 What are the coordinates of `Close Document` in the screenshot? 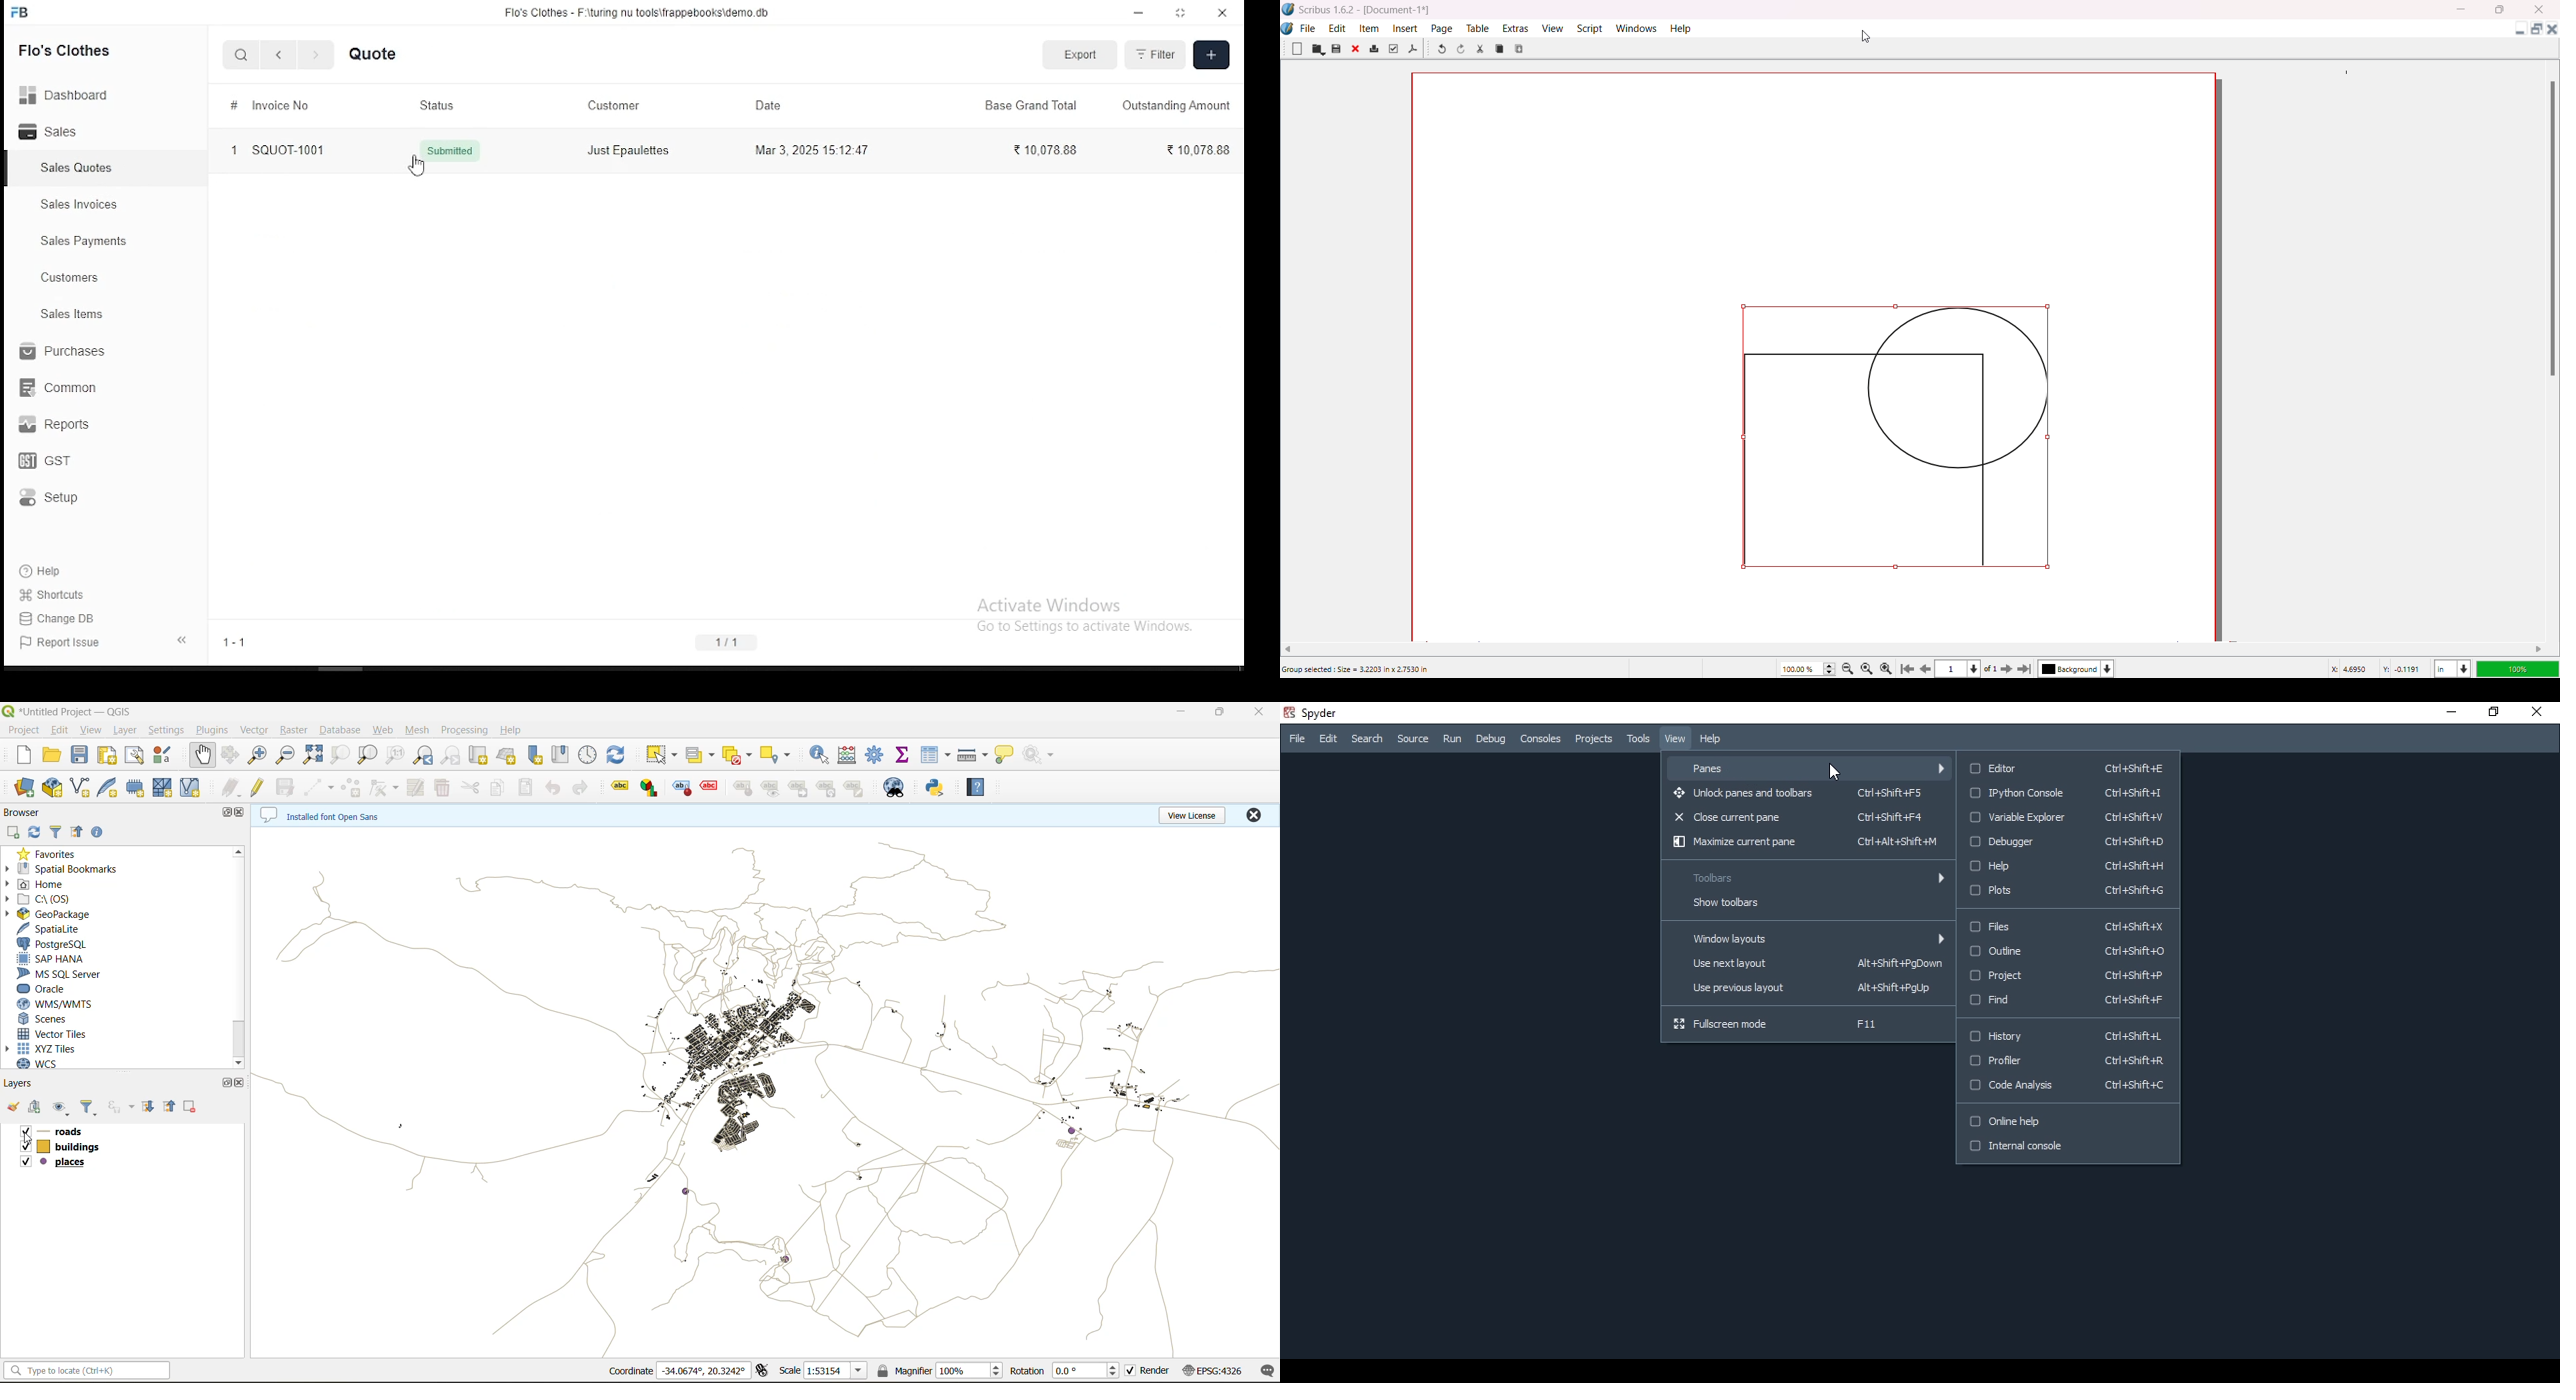 It's located at (2552, 31).